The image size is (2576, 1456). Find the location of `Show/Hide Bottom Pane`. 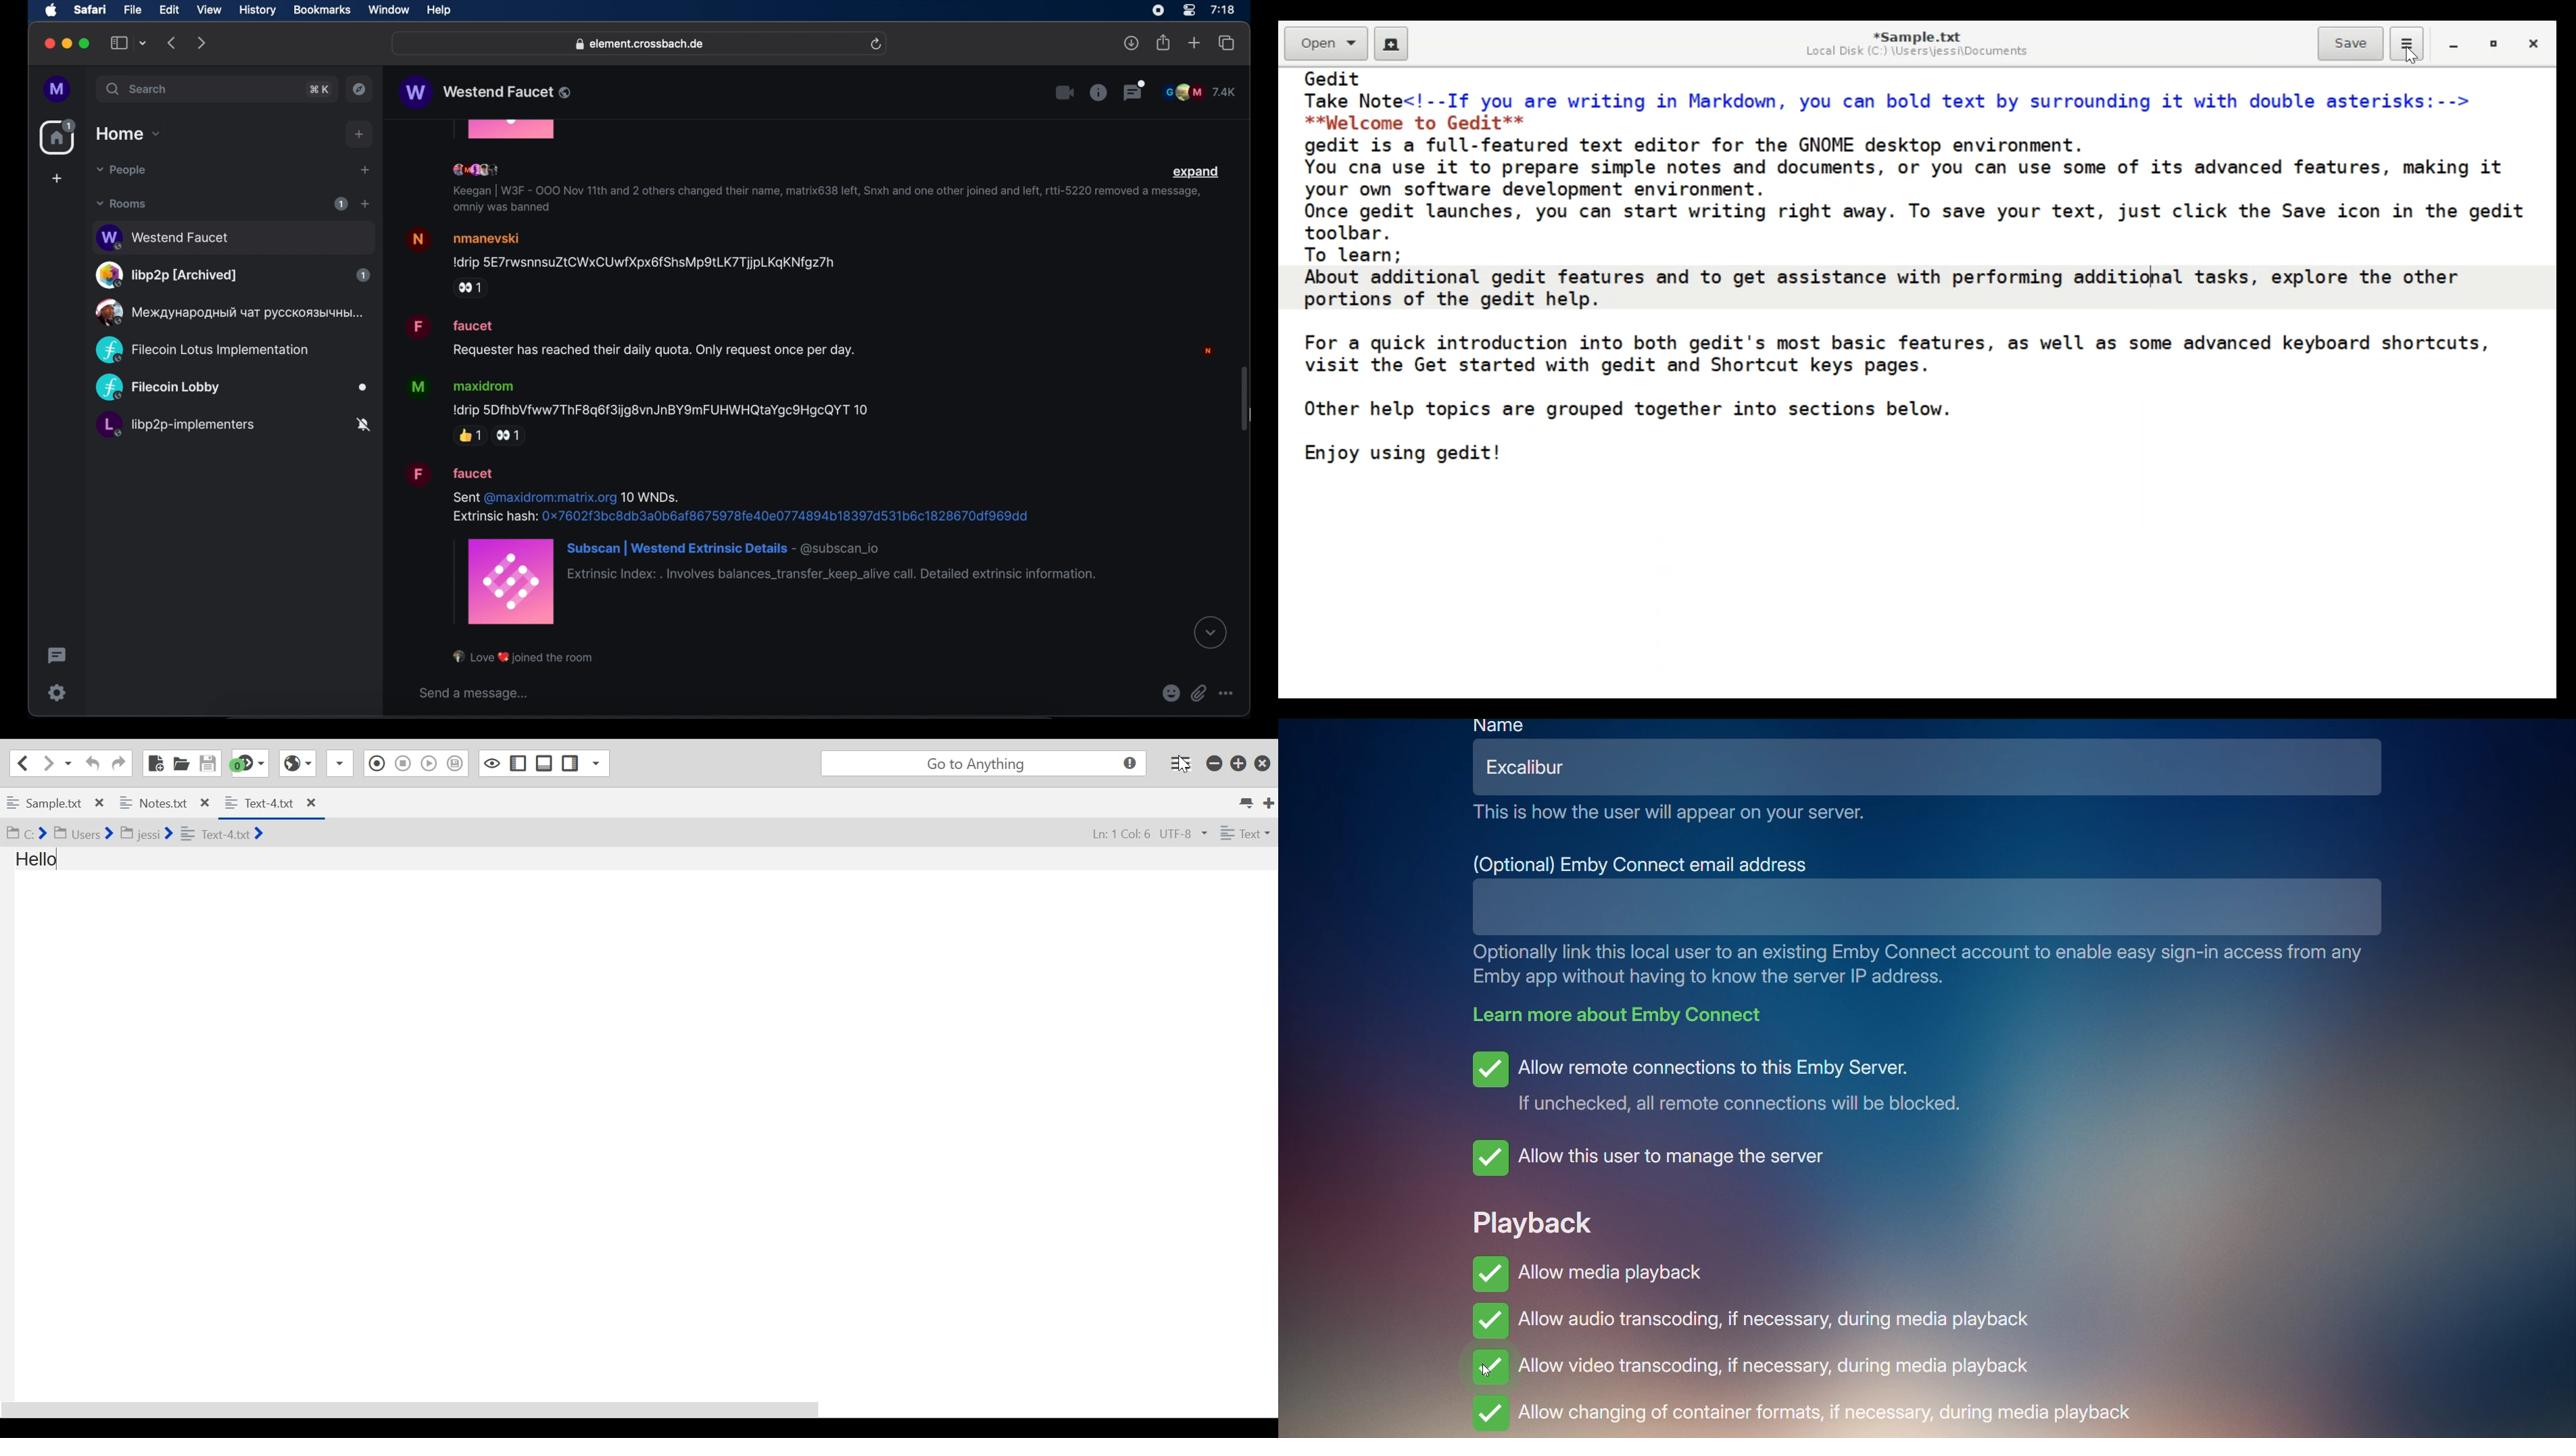

Show/Hide Bottom Pane is located at coordinates (545, 763).